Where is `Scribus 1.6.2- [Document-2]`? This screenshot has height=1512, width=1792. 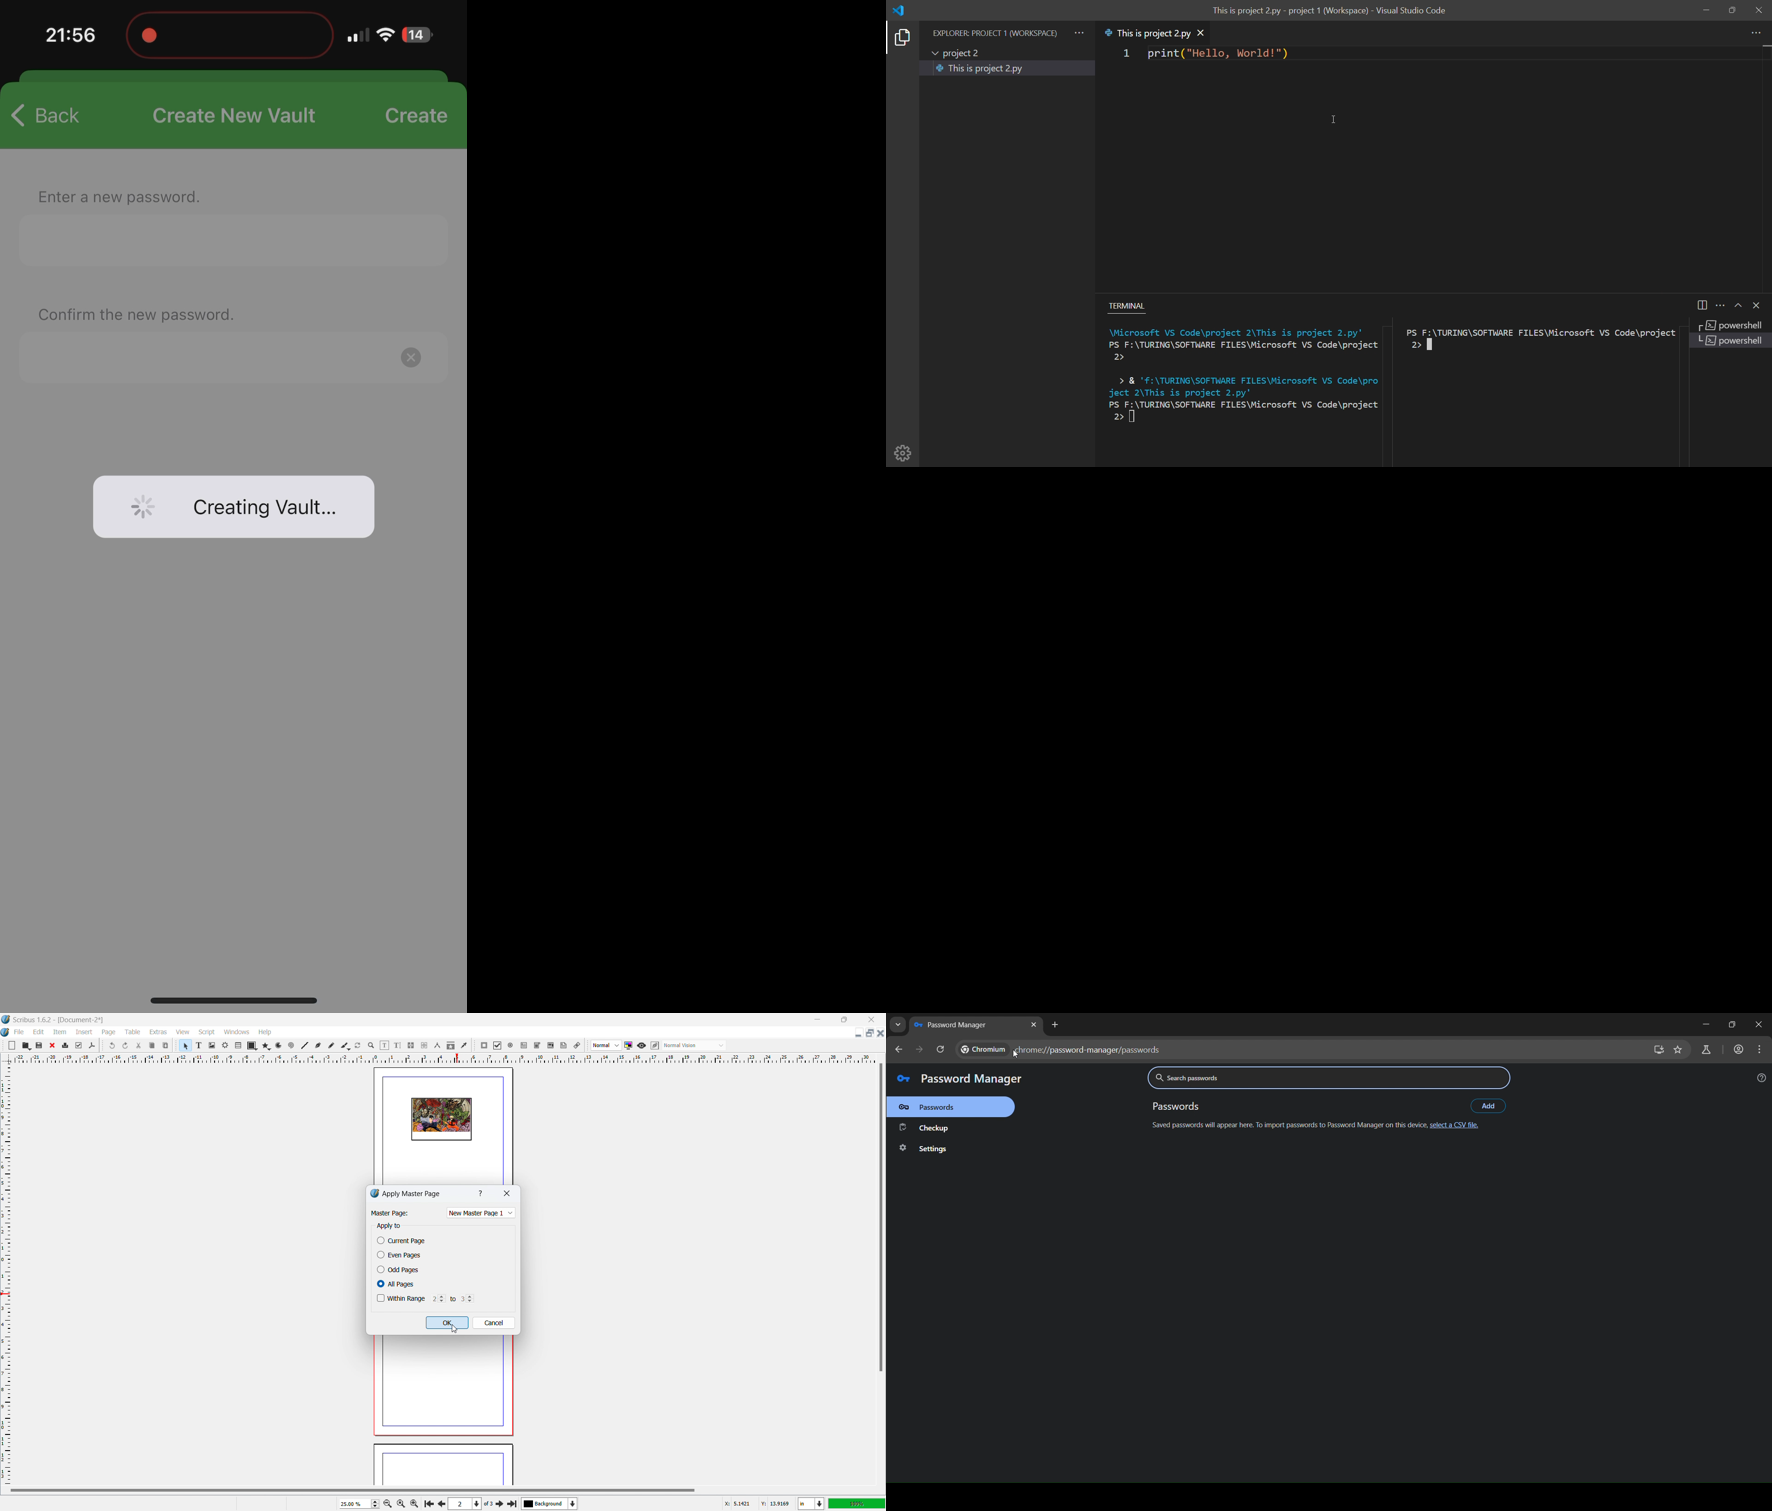
Scribus 1.6.2- [Document-2] is located at coordinates (60, 1019).